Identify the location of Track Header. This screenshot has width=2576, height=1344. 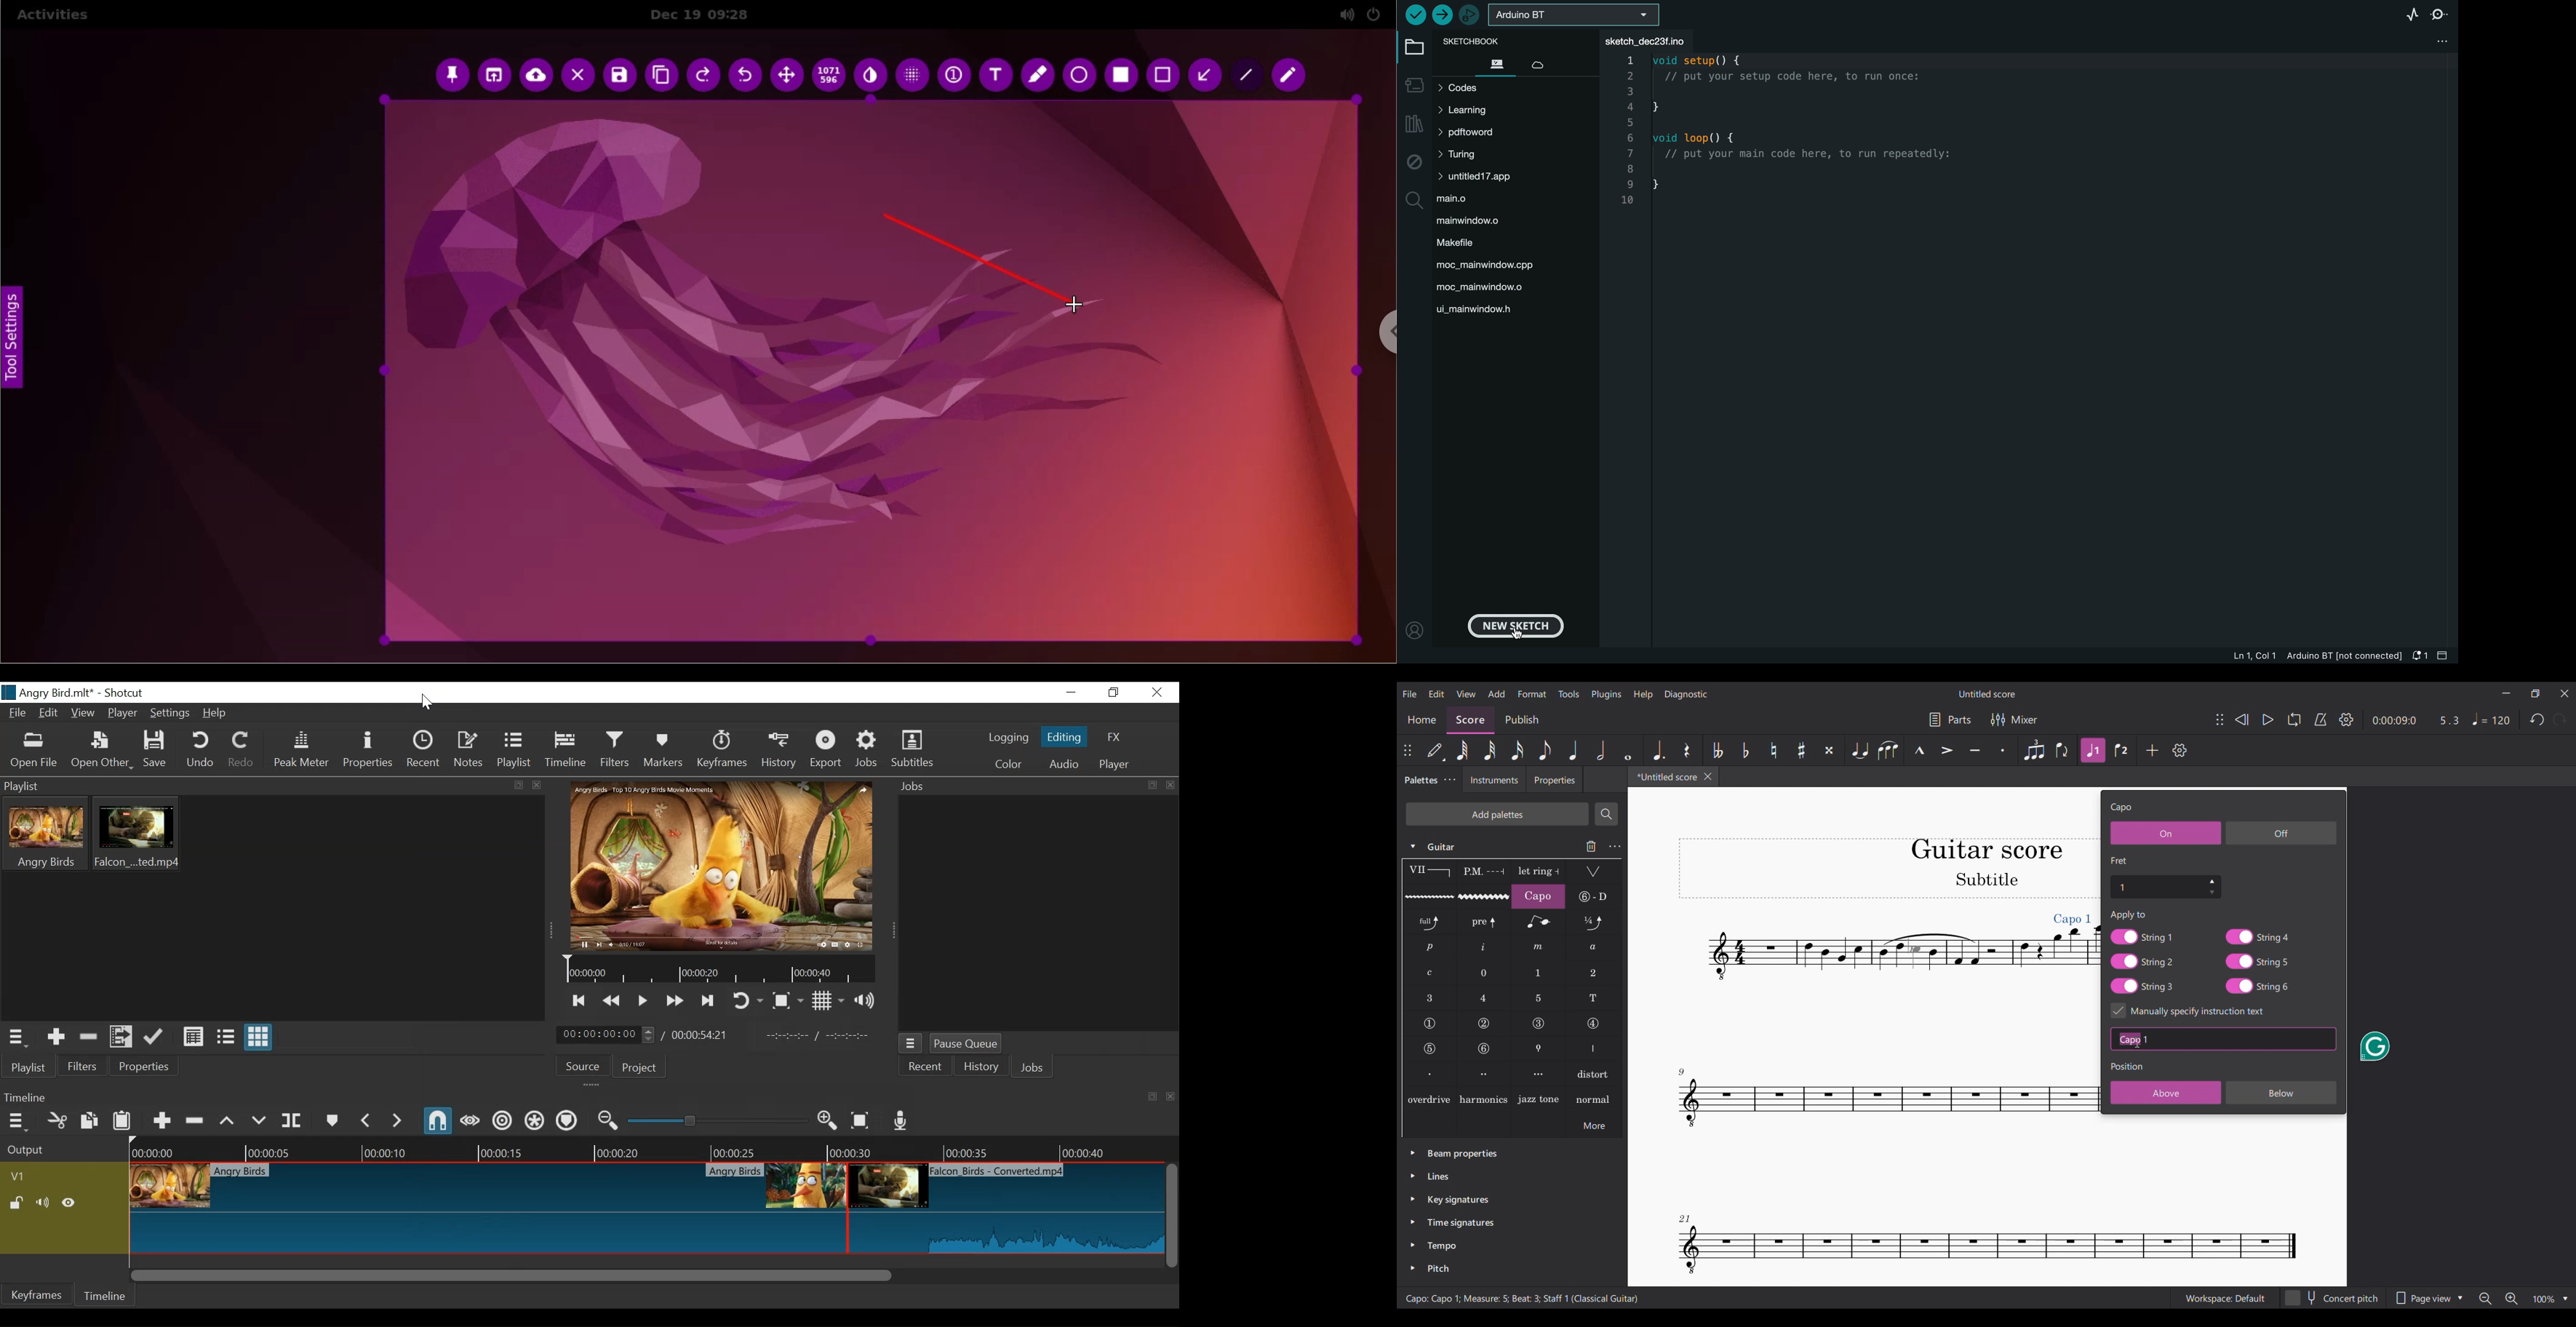
(22, 1176).